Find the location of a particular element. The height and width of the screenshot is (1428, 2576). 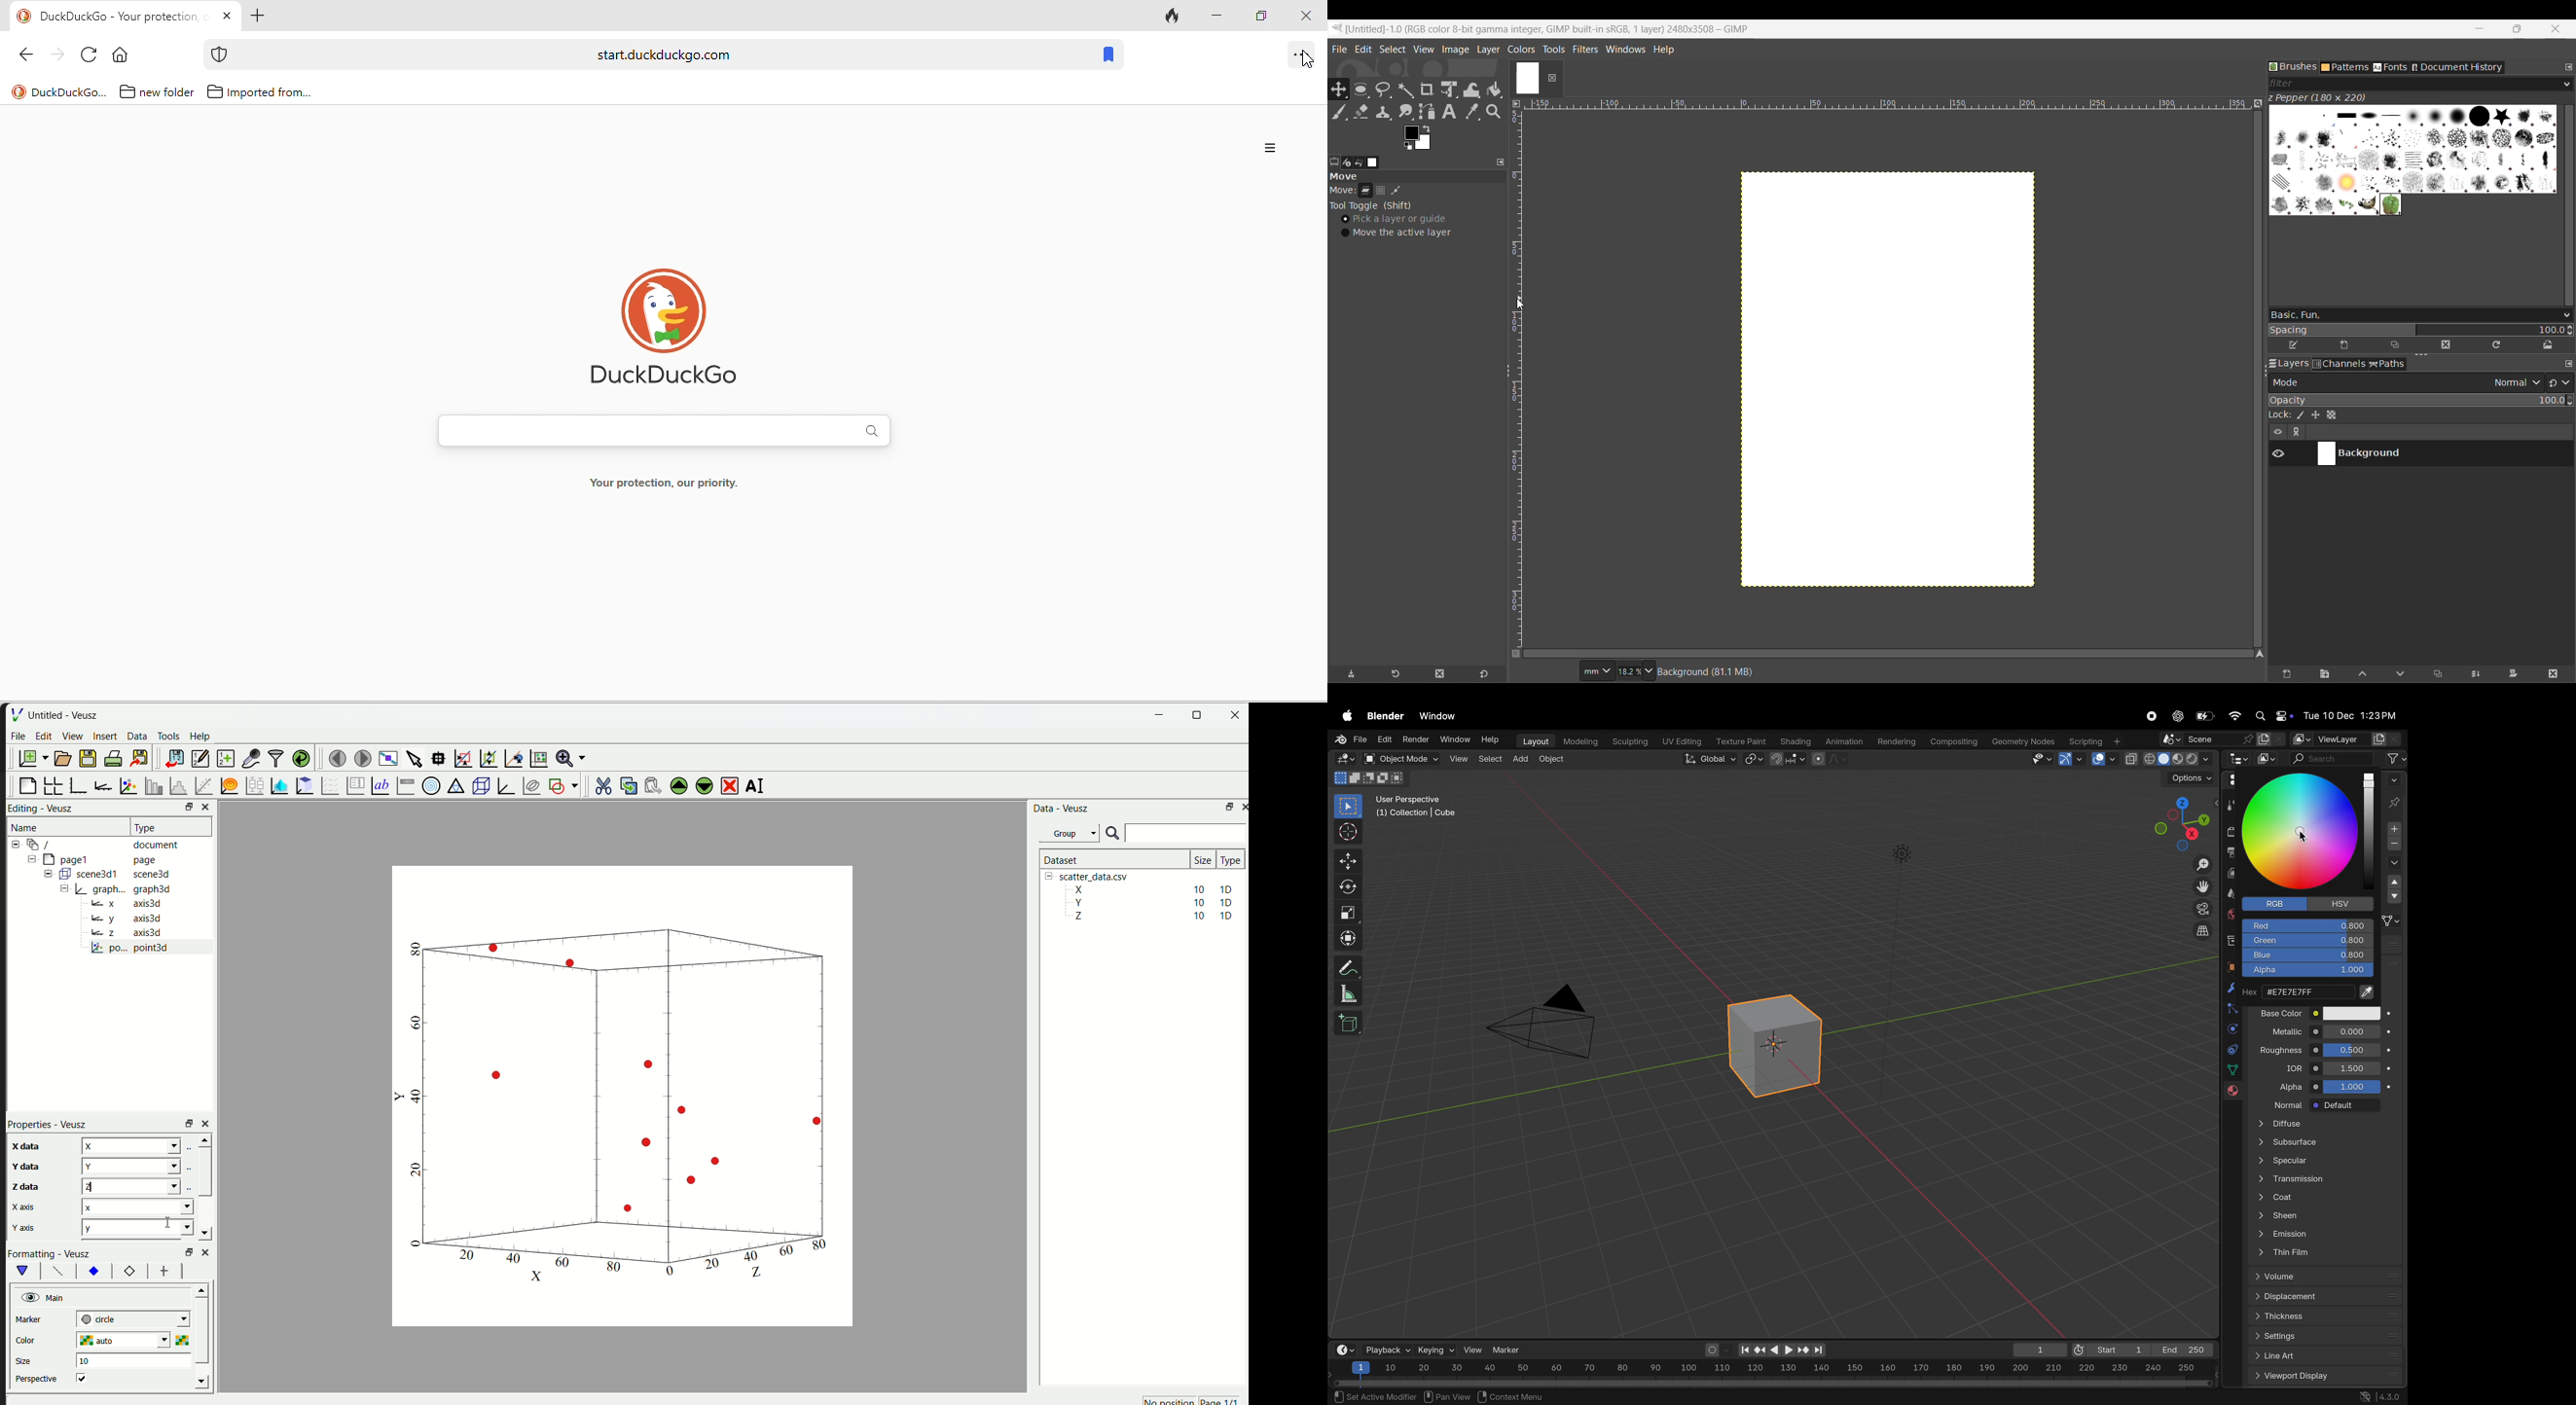

Indicates lock settings is located at coordinates (2281, 414).